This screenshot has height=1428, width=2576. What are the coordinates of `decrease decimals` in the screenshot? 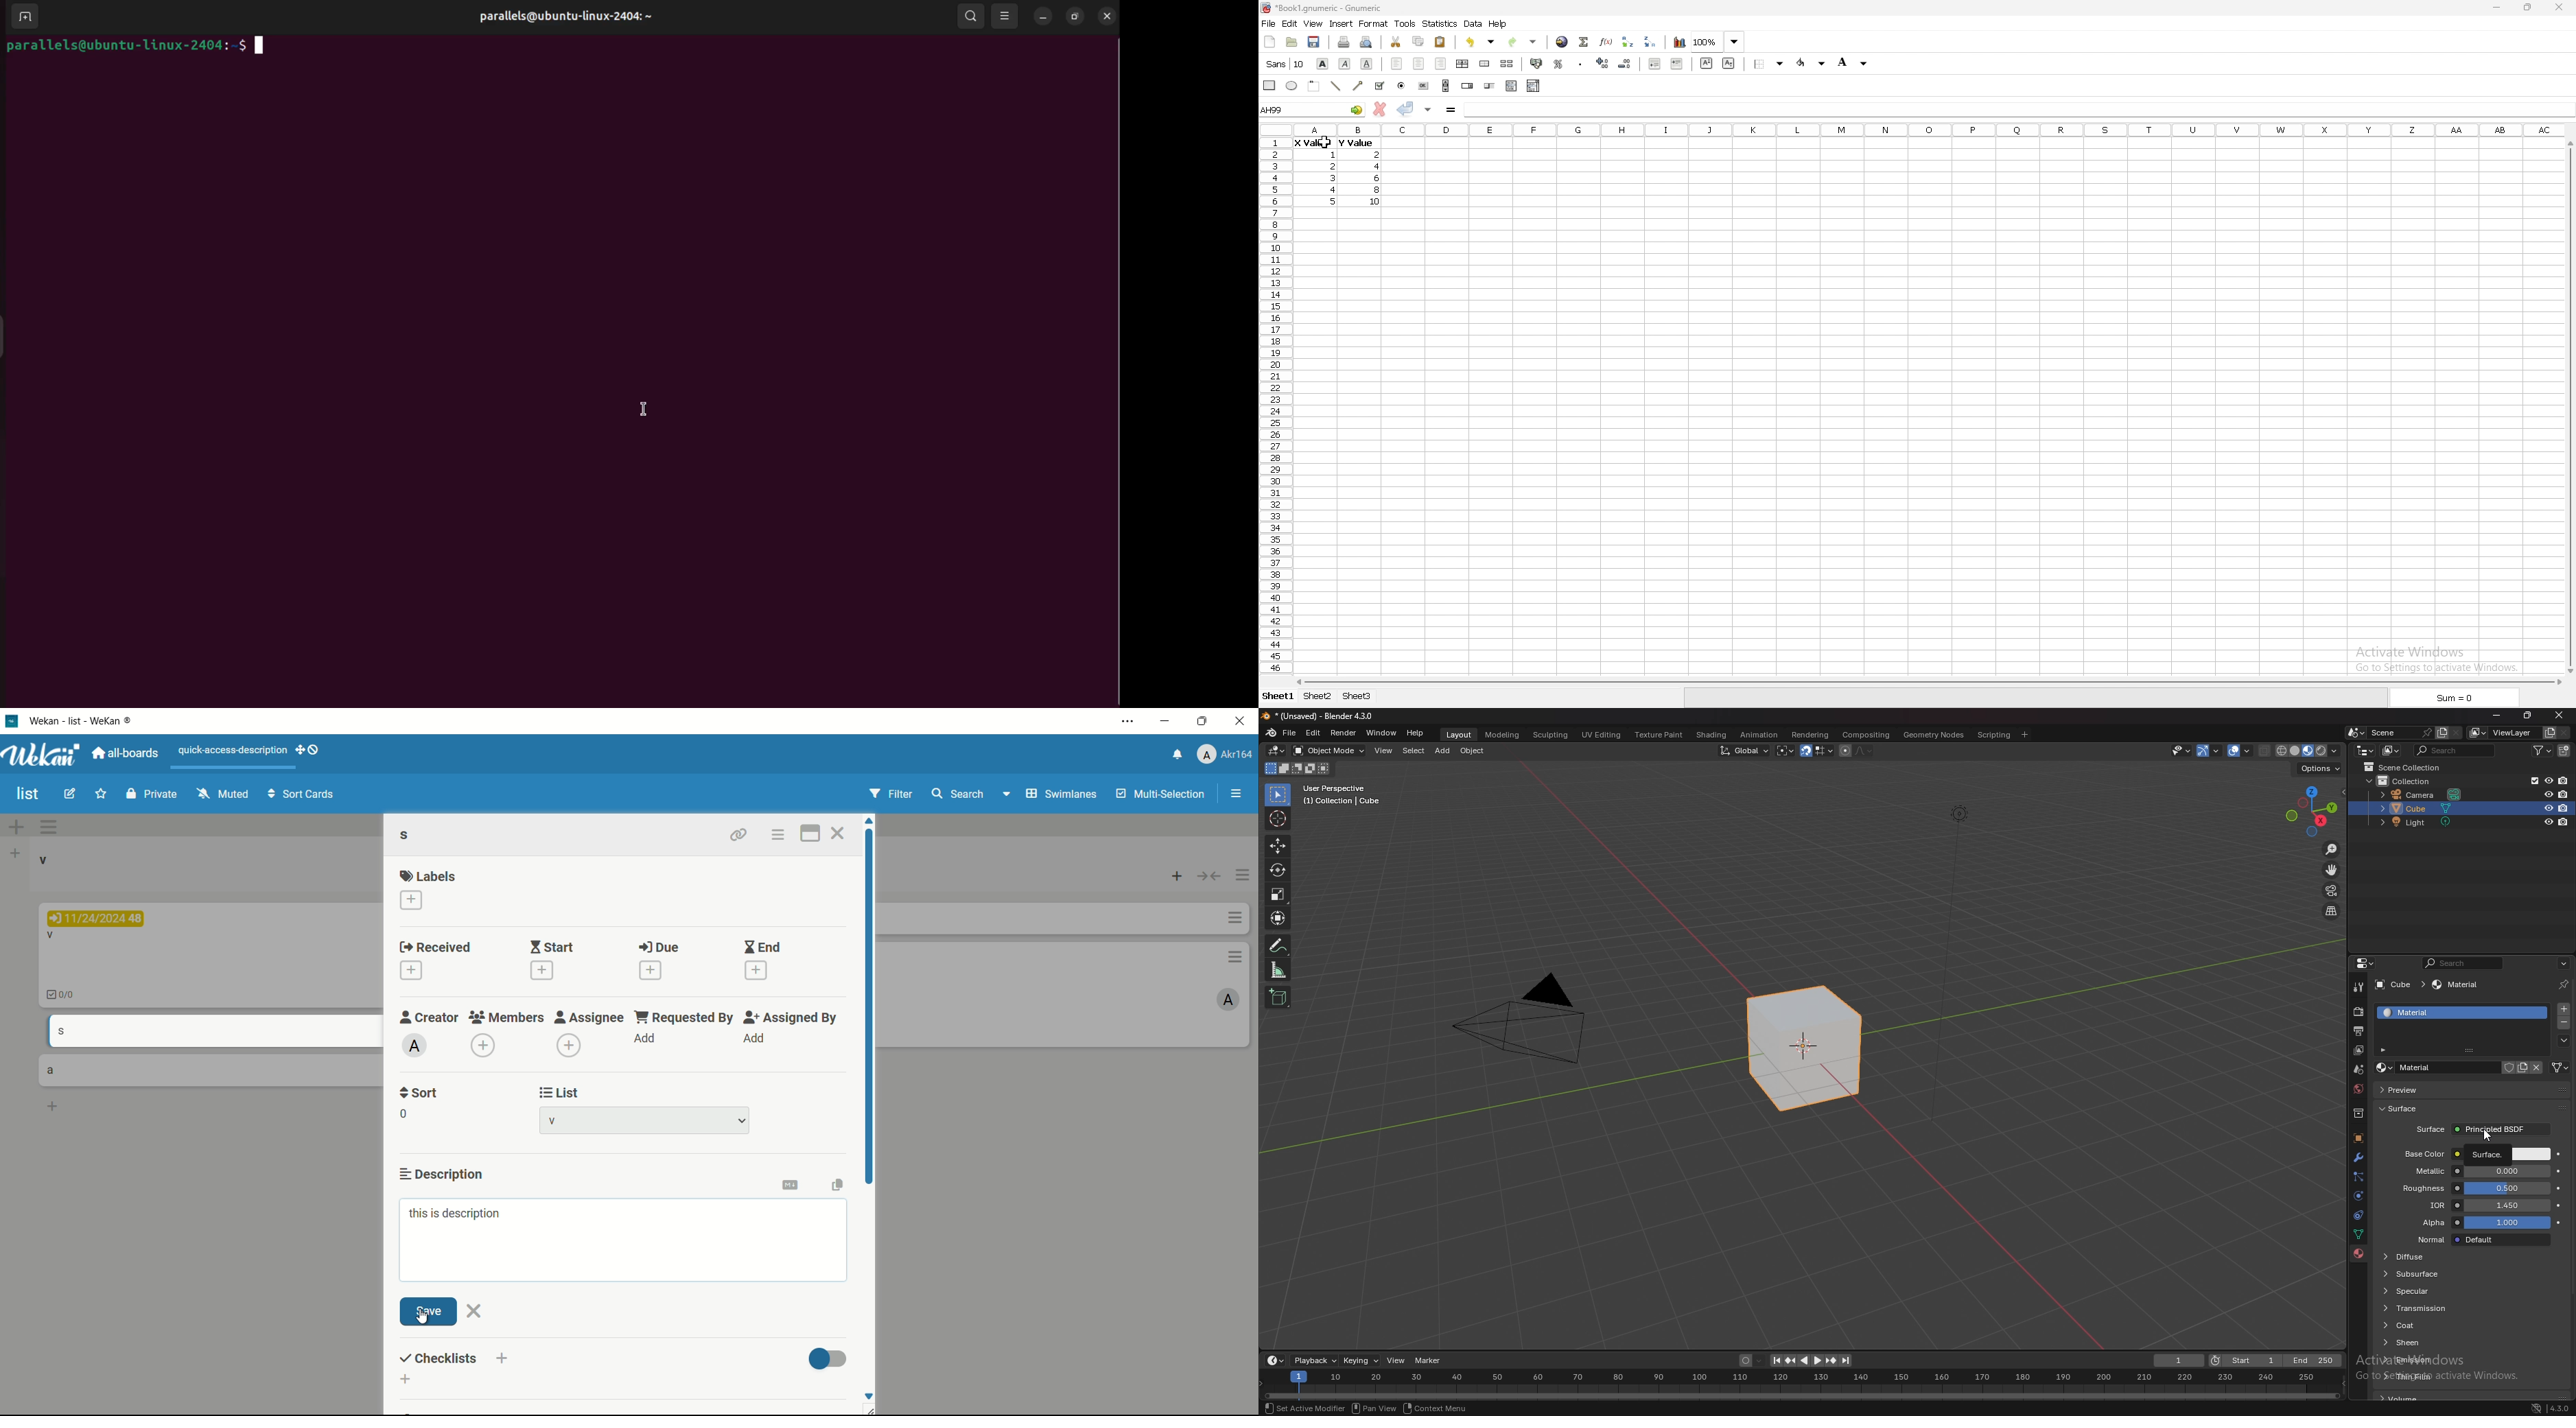 It's located at (1625, 64).